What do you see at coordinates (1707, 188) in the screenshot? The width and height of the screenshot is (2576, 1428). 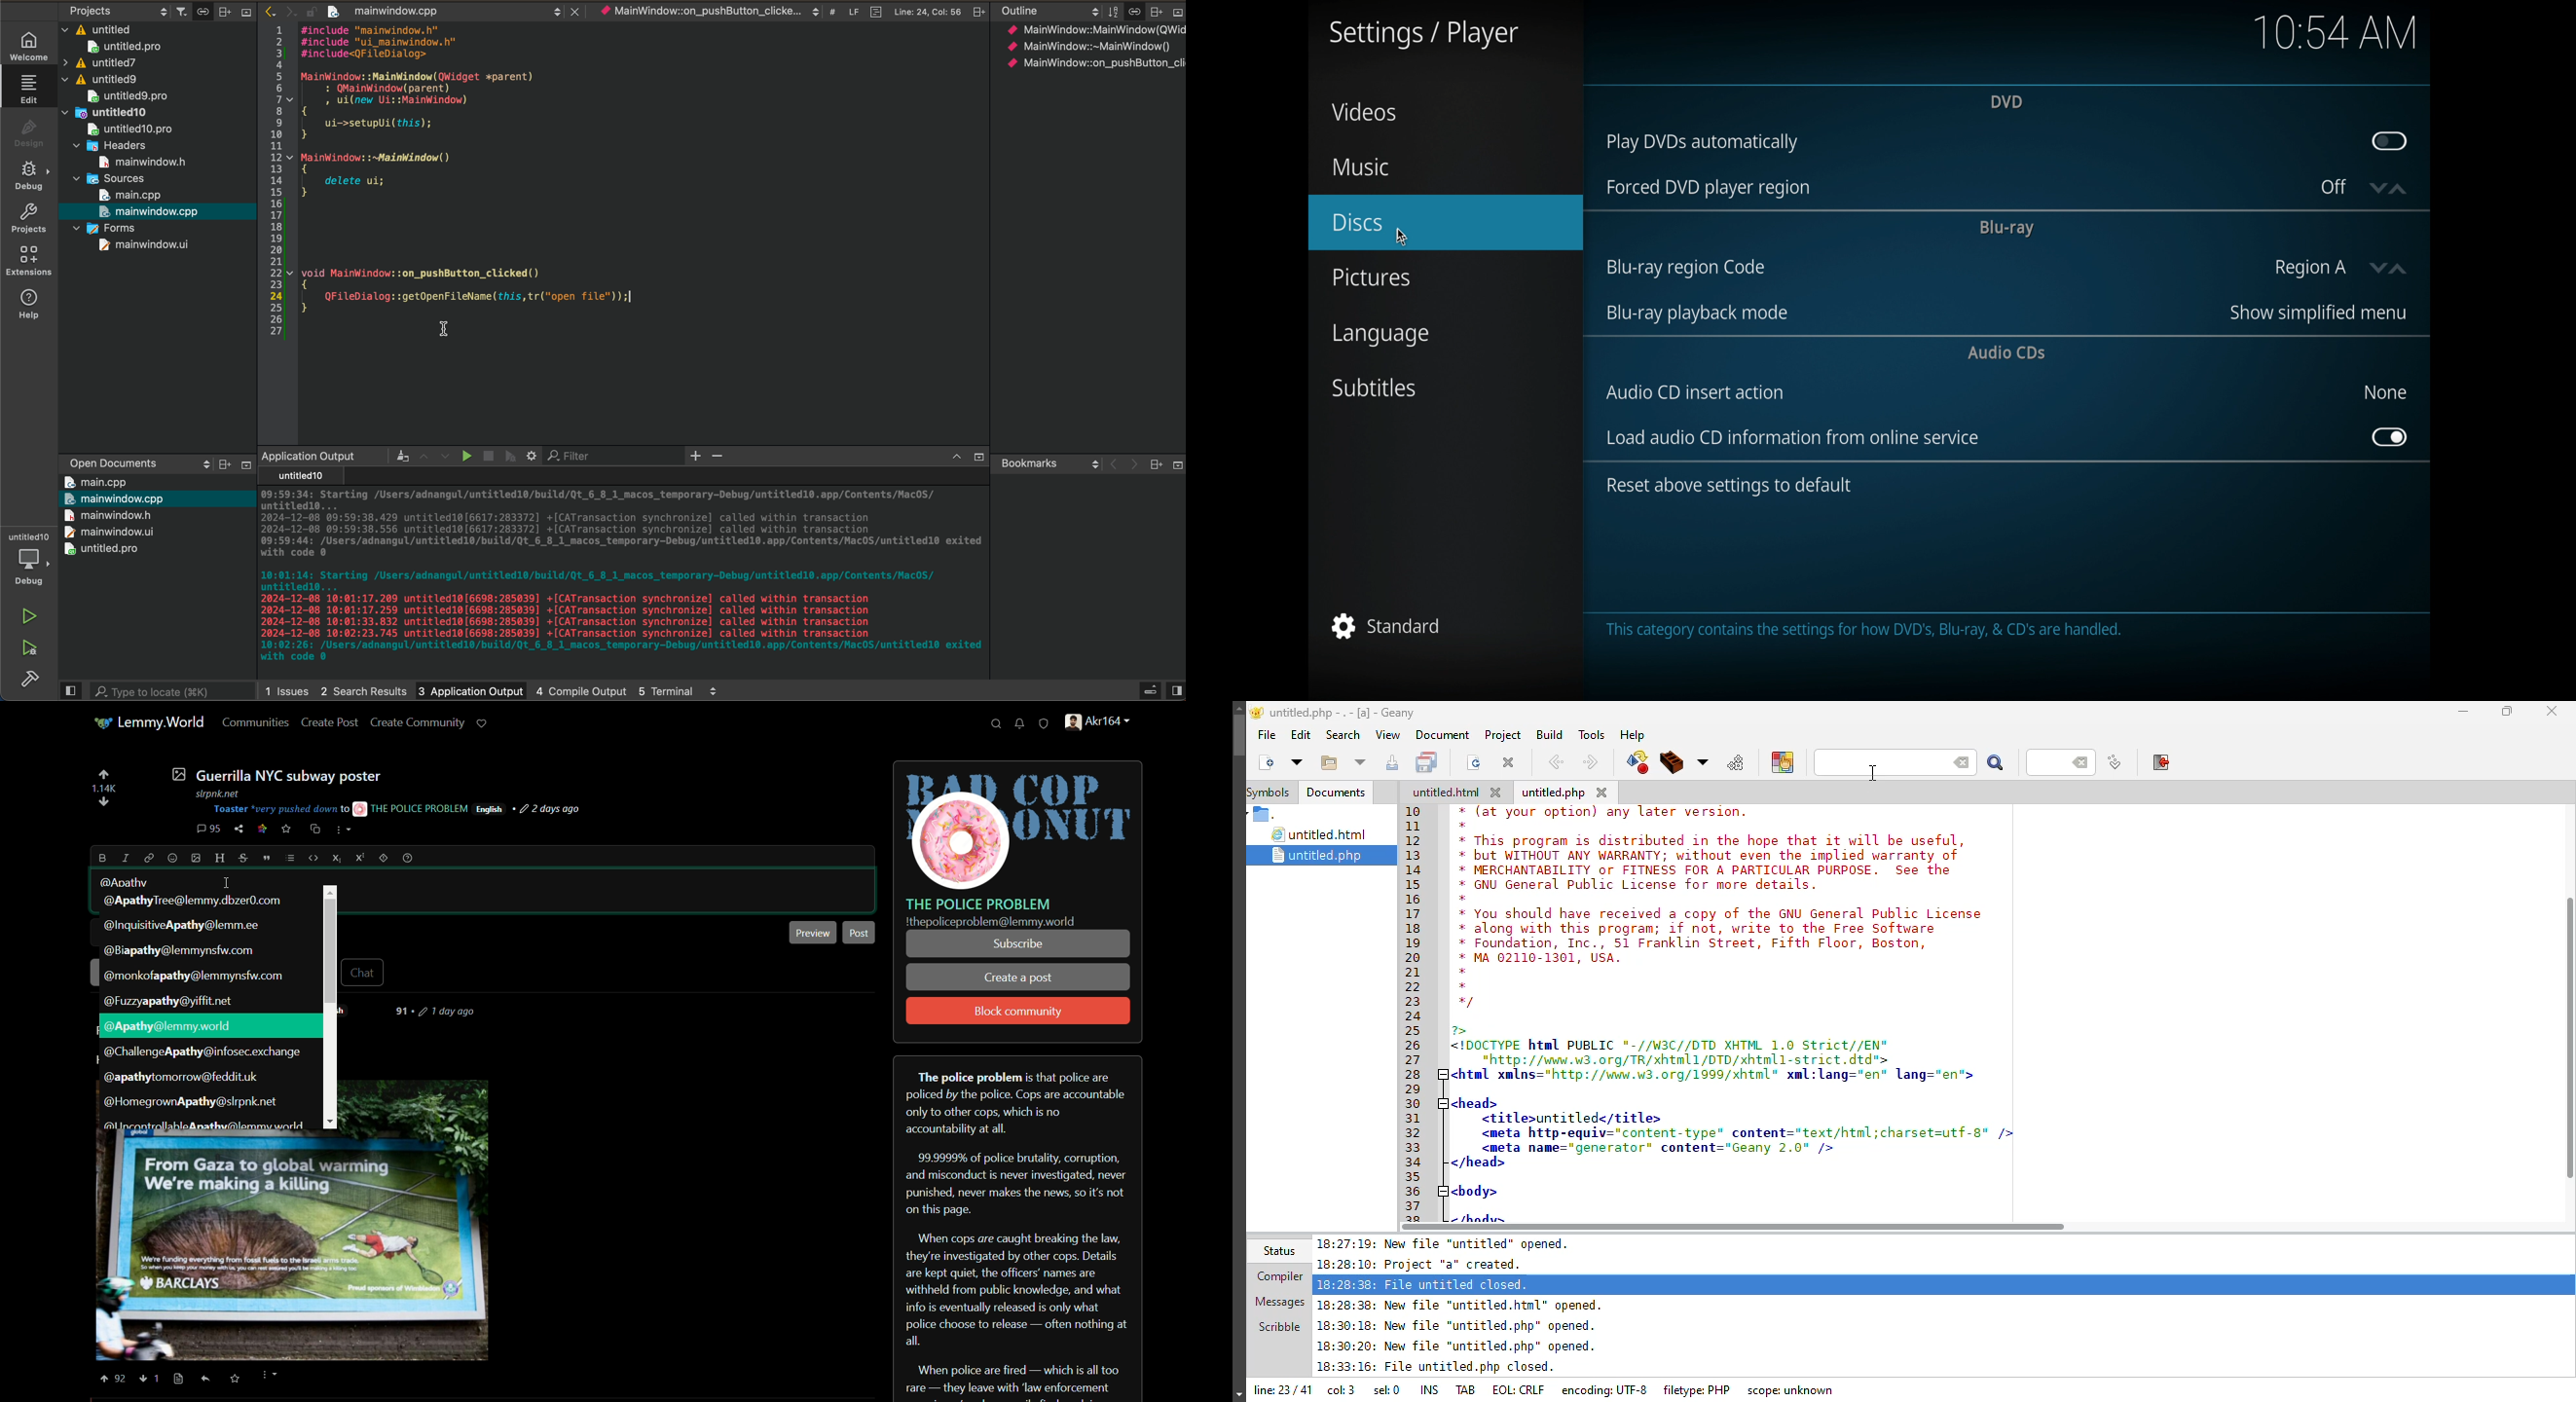 I see `forced dvd player region` at bounding box center [1707, 188].